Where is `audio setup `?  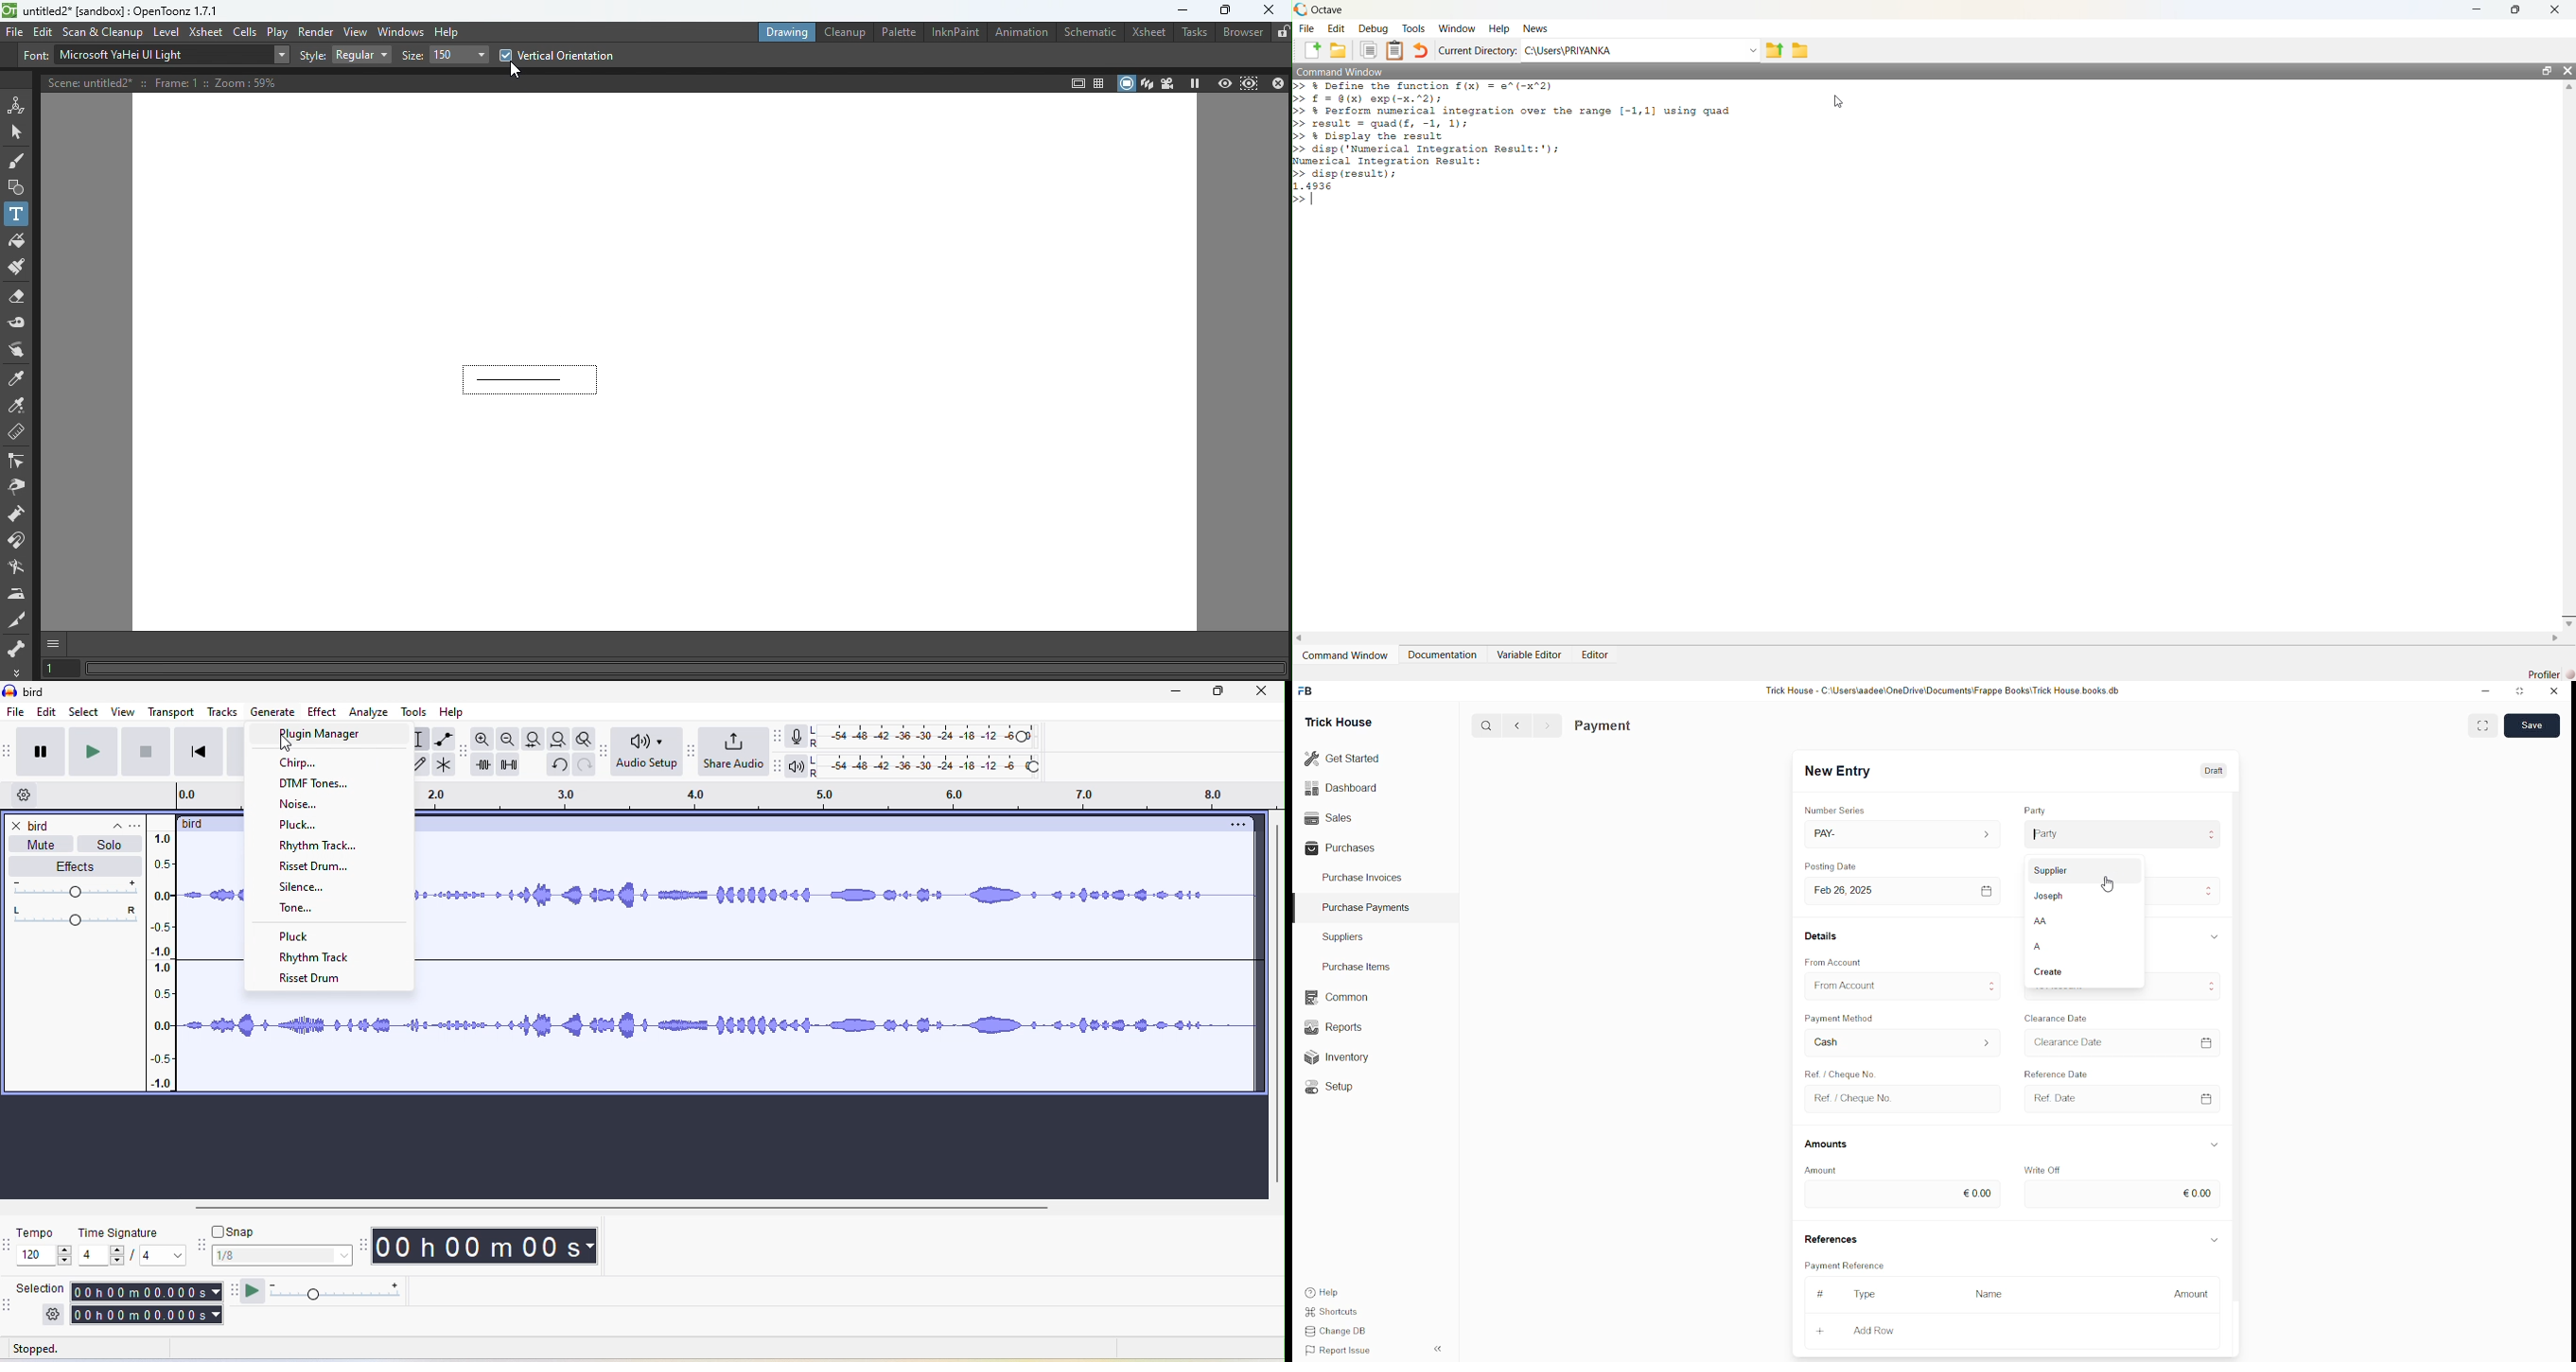
audio setup  is located at coordinates (643, 755).